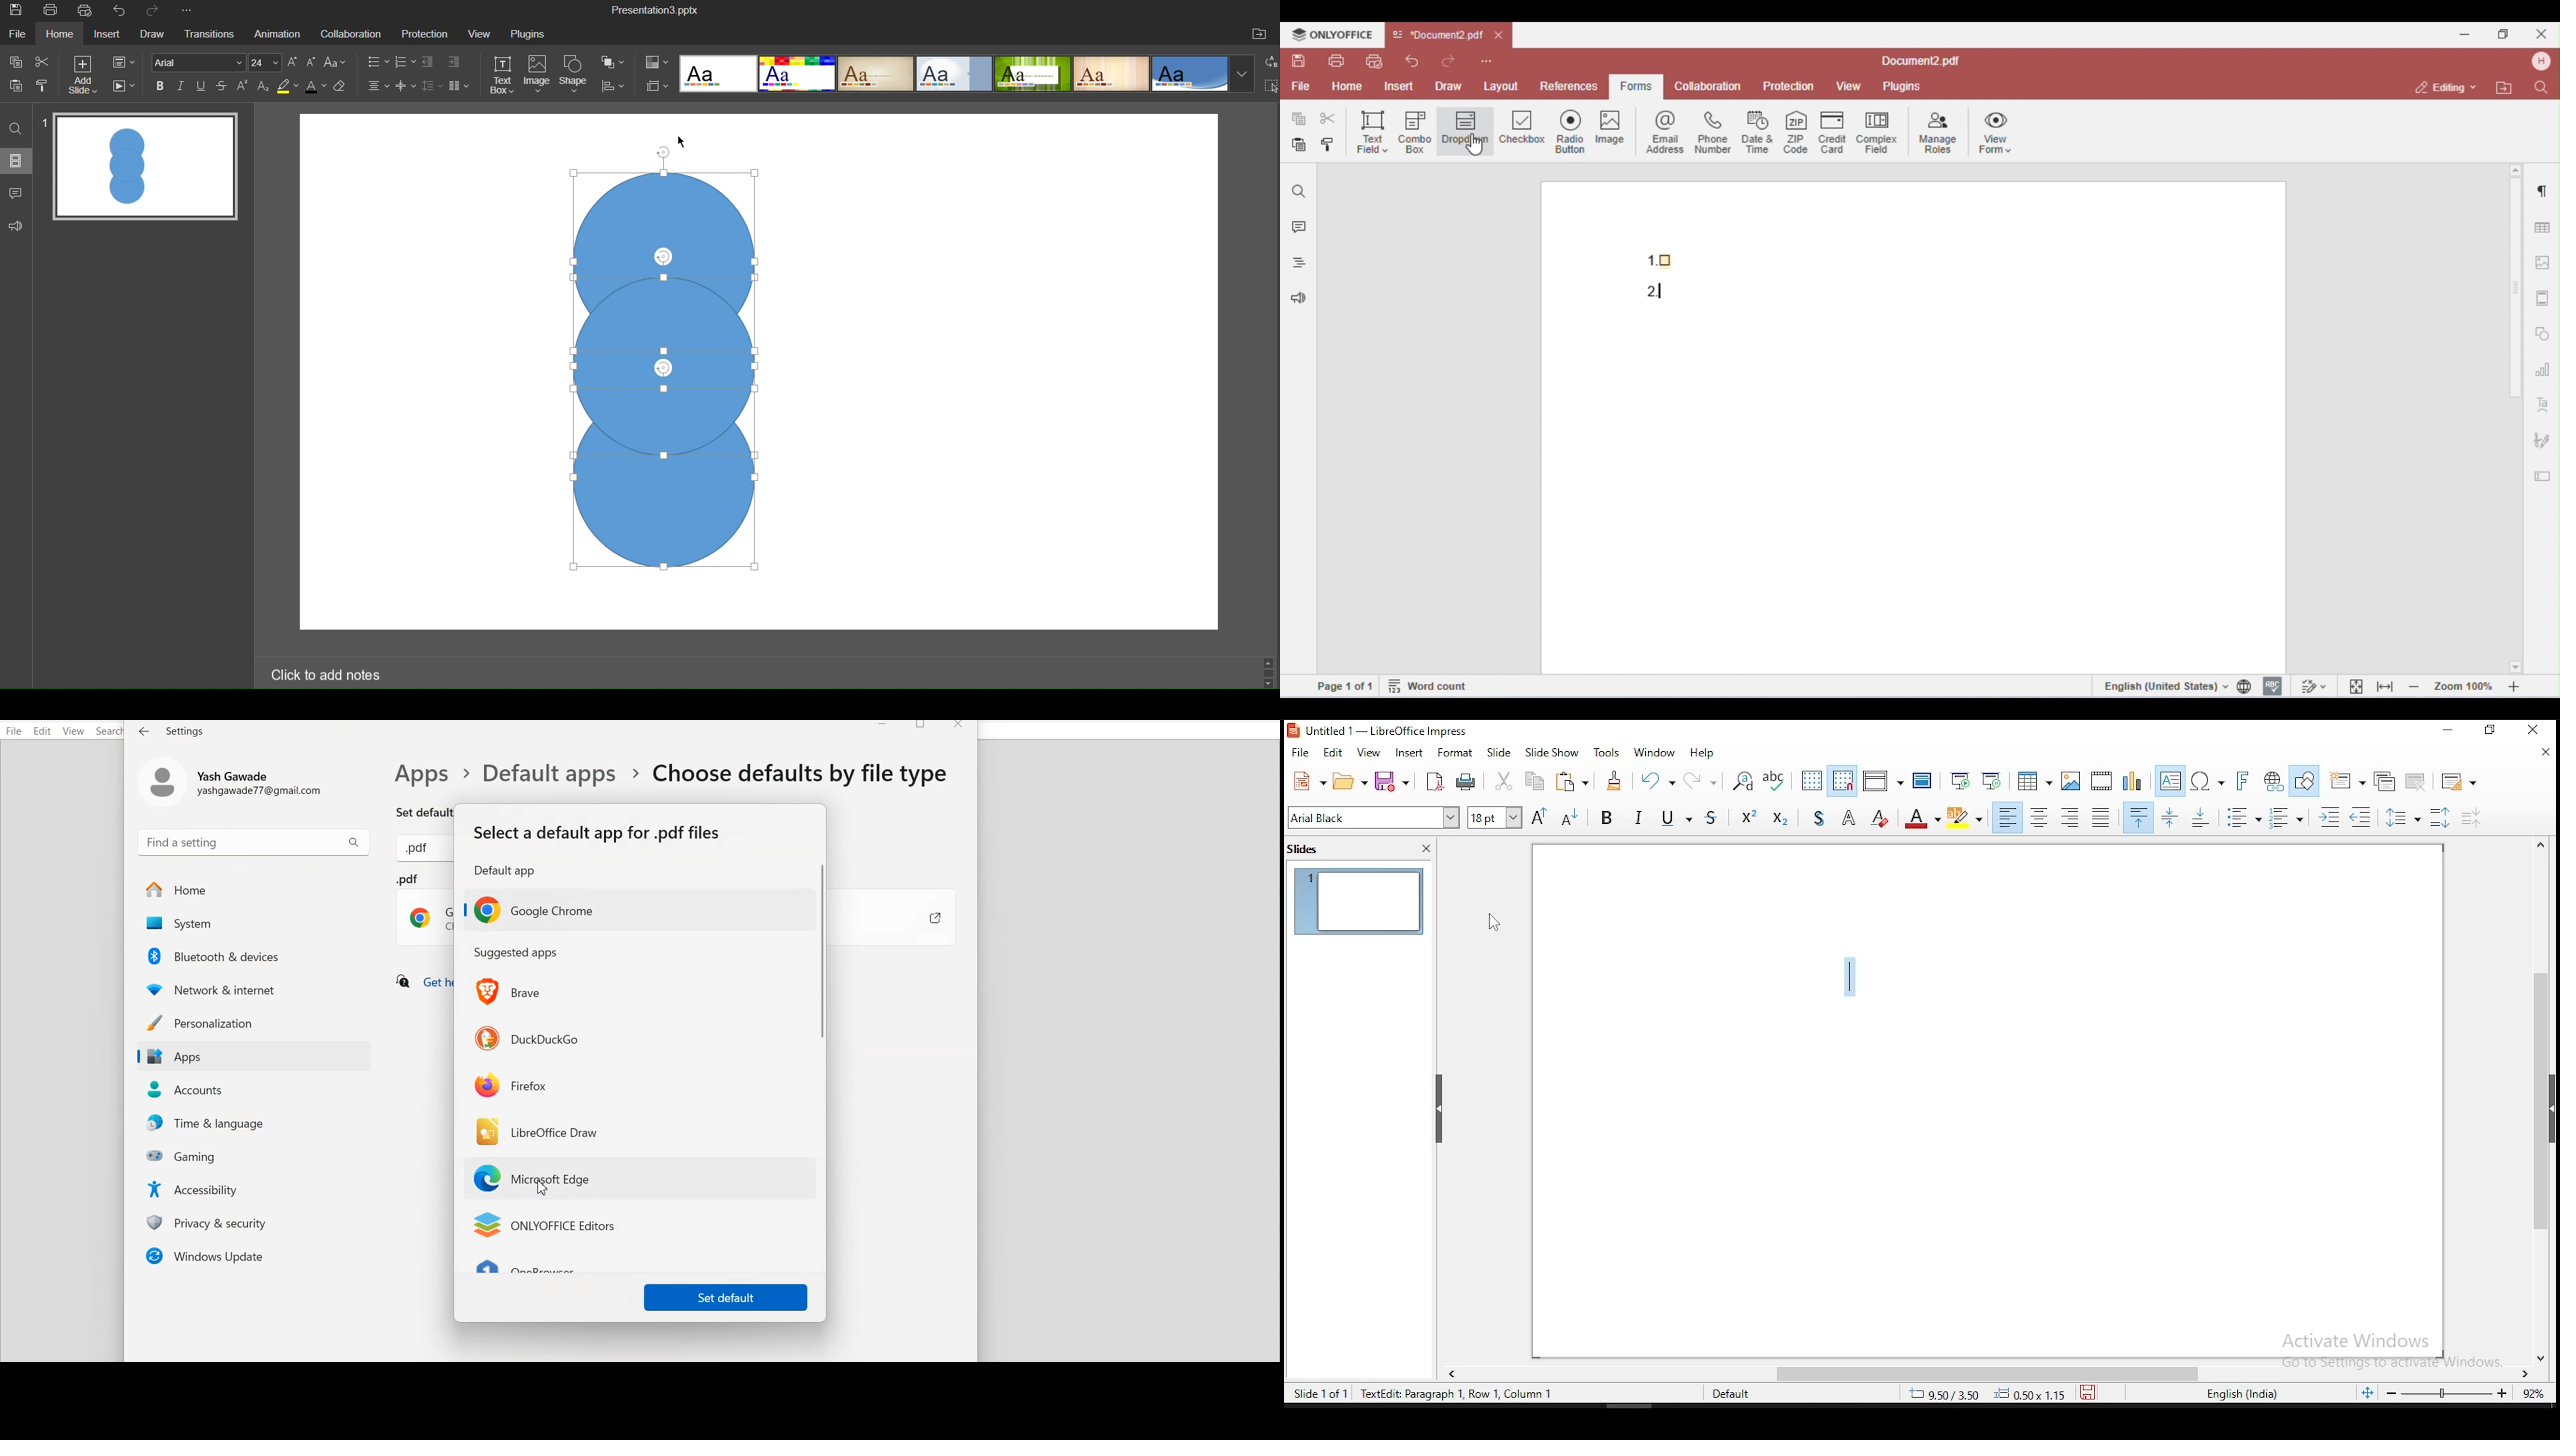 Image resolution: width=2576 pixels, height=1456 pixels. I want to click on delete slide, so click(2417, 781).